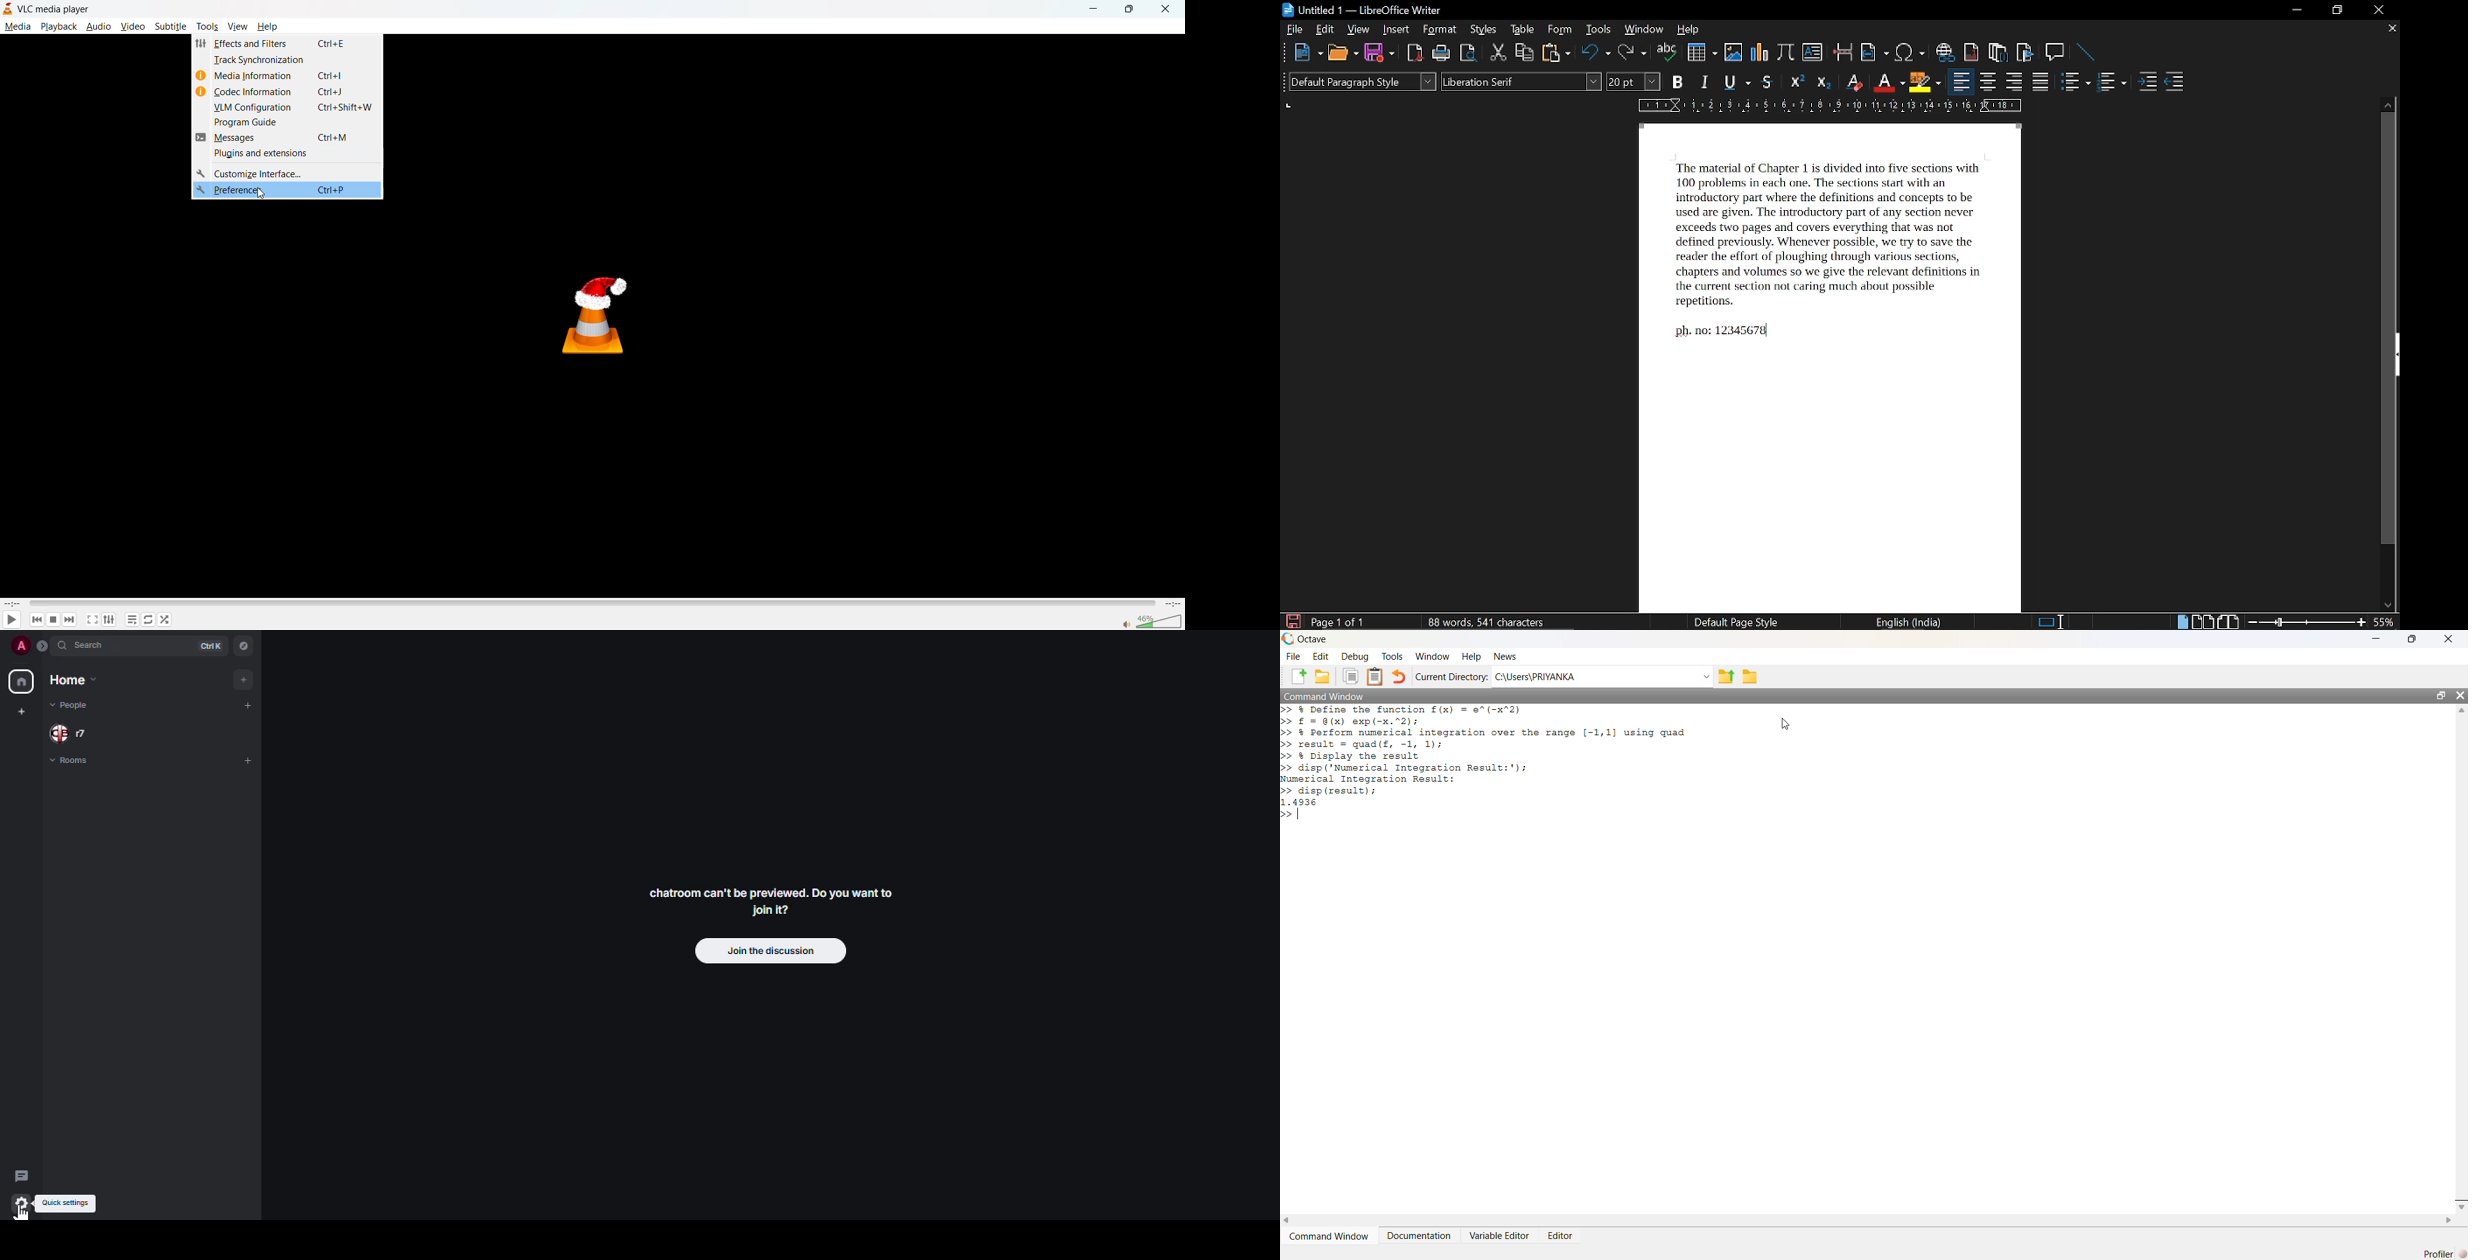 Image resolution: width=2492 pixels, height=1260 pixels. What do you see at coordinates (1911, 623) in the screenshot?
I see `English (India)` at bounding box center [1911, 623].